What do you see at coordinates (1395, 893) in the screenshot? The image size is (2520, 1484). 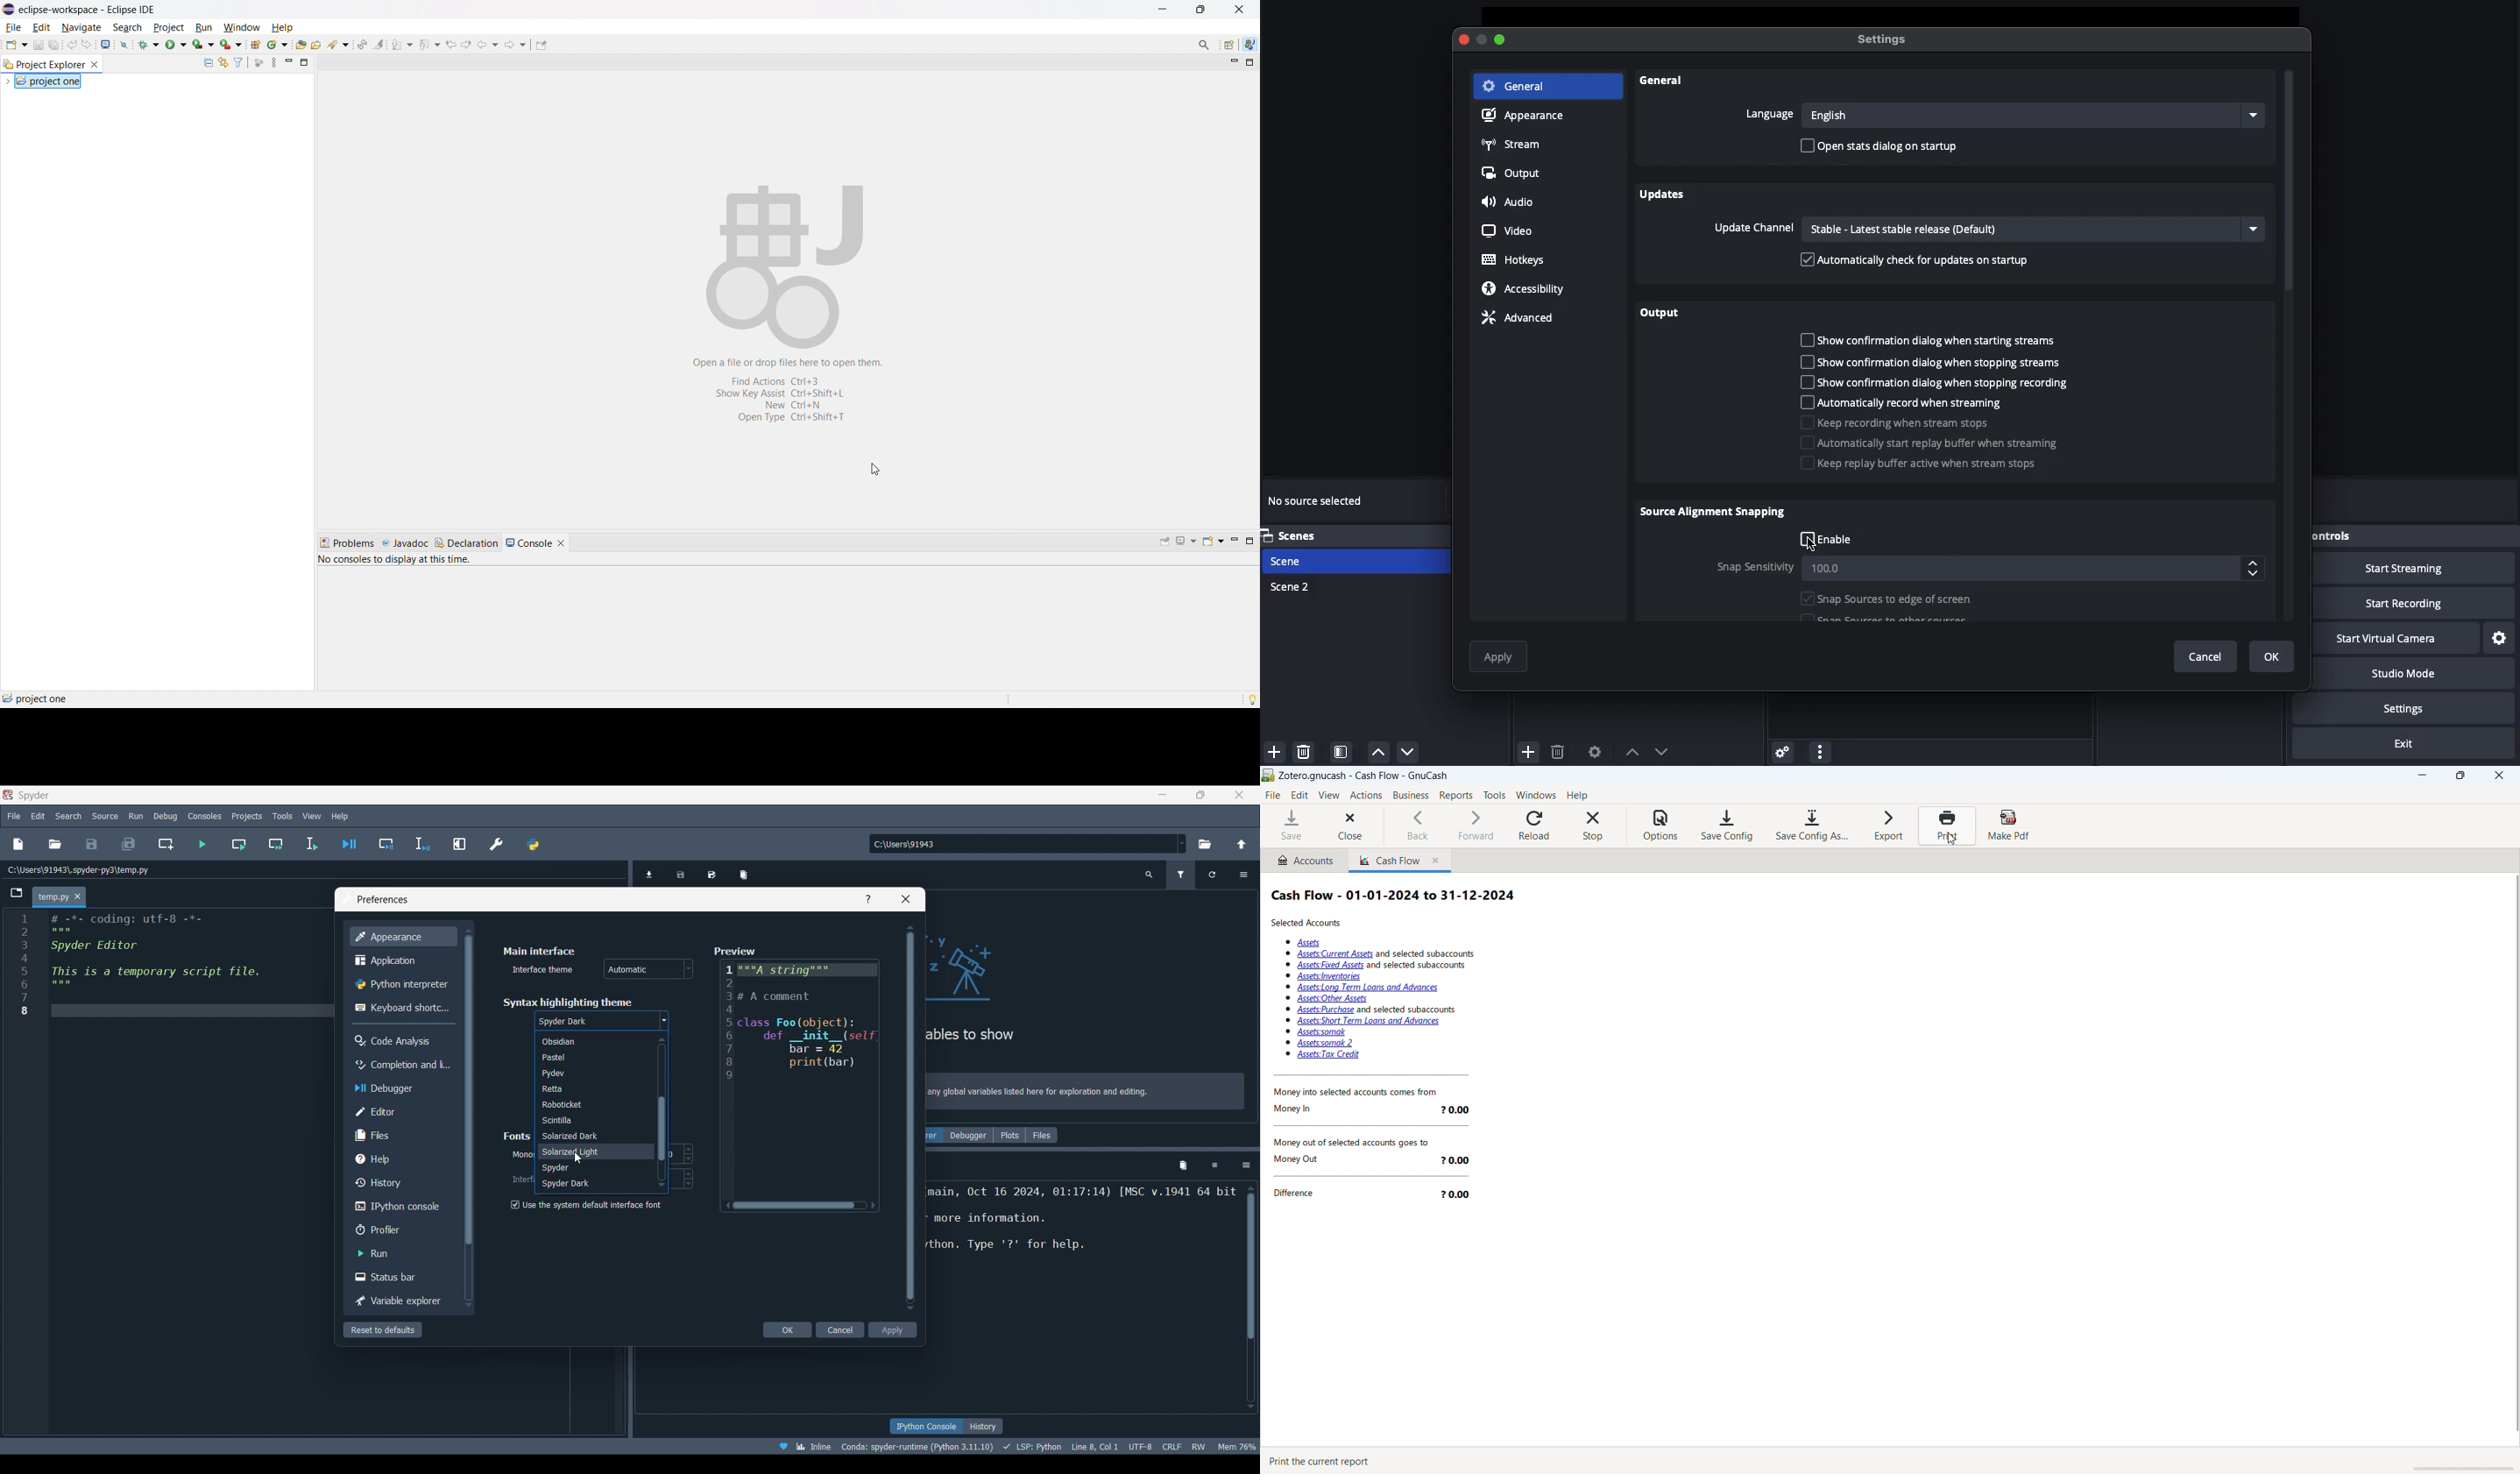 I see `Cash Flow - 01-01-2024 to 31-12-2024` at bounding box center [1395, 893].